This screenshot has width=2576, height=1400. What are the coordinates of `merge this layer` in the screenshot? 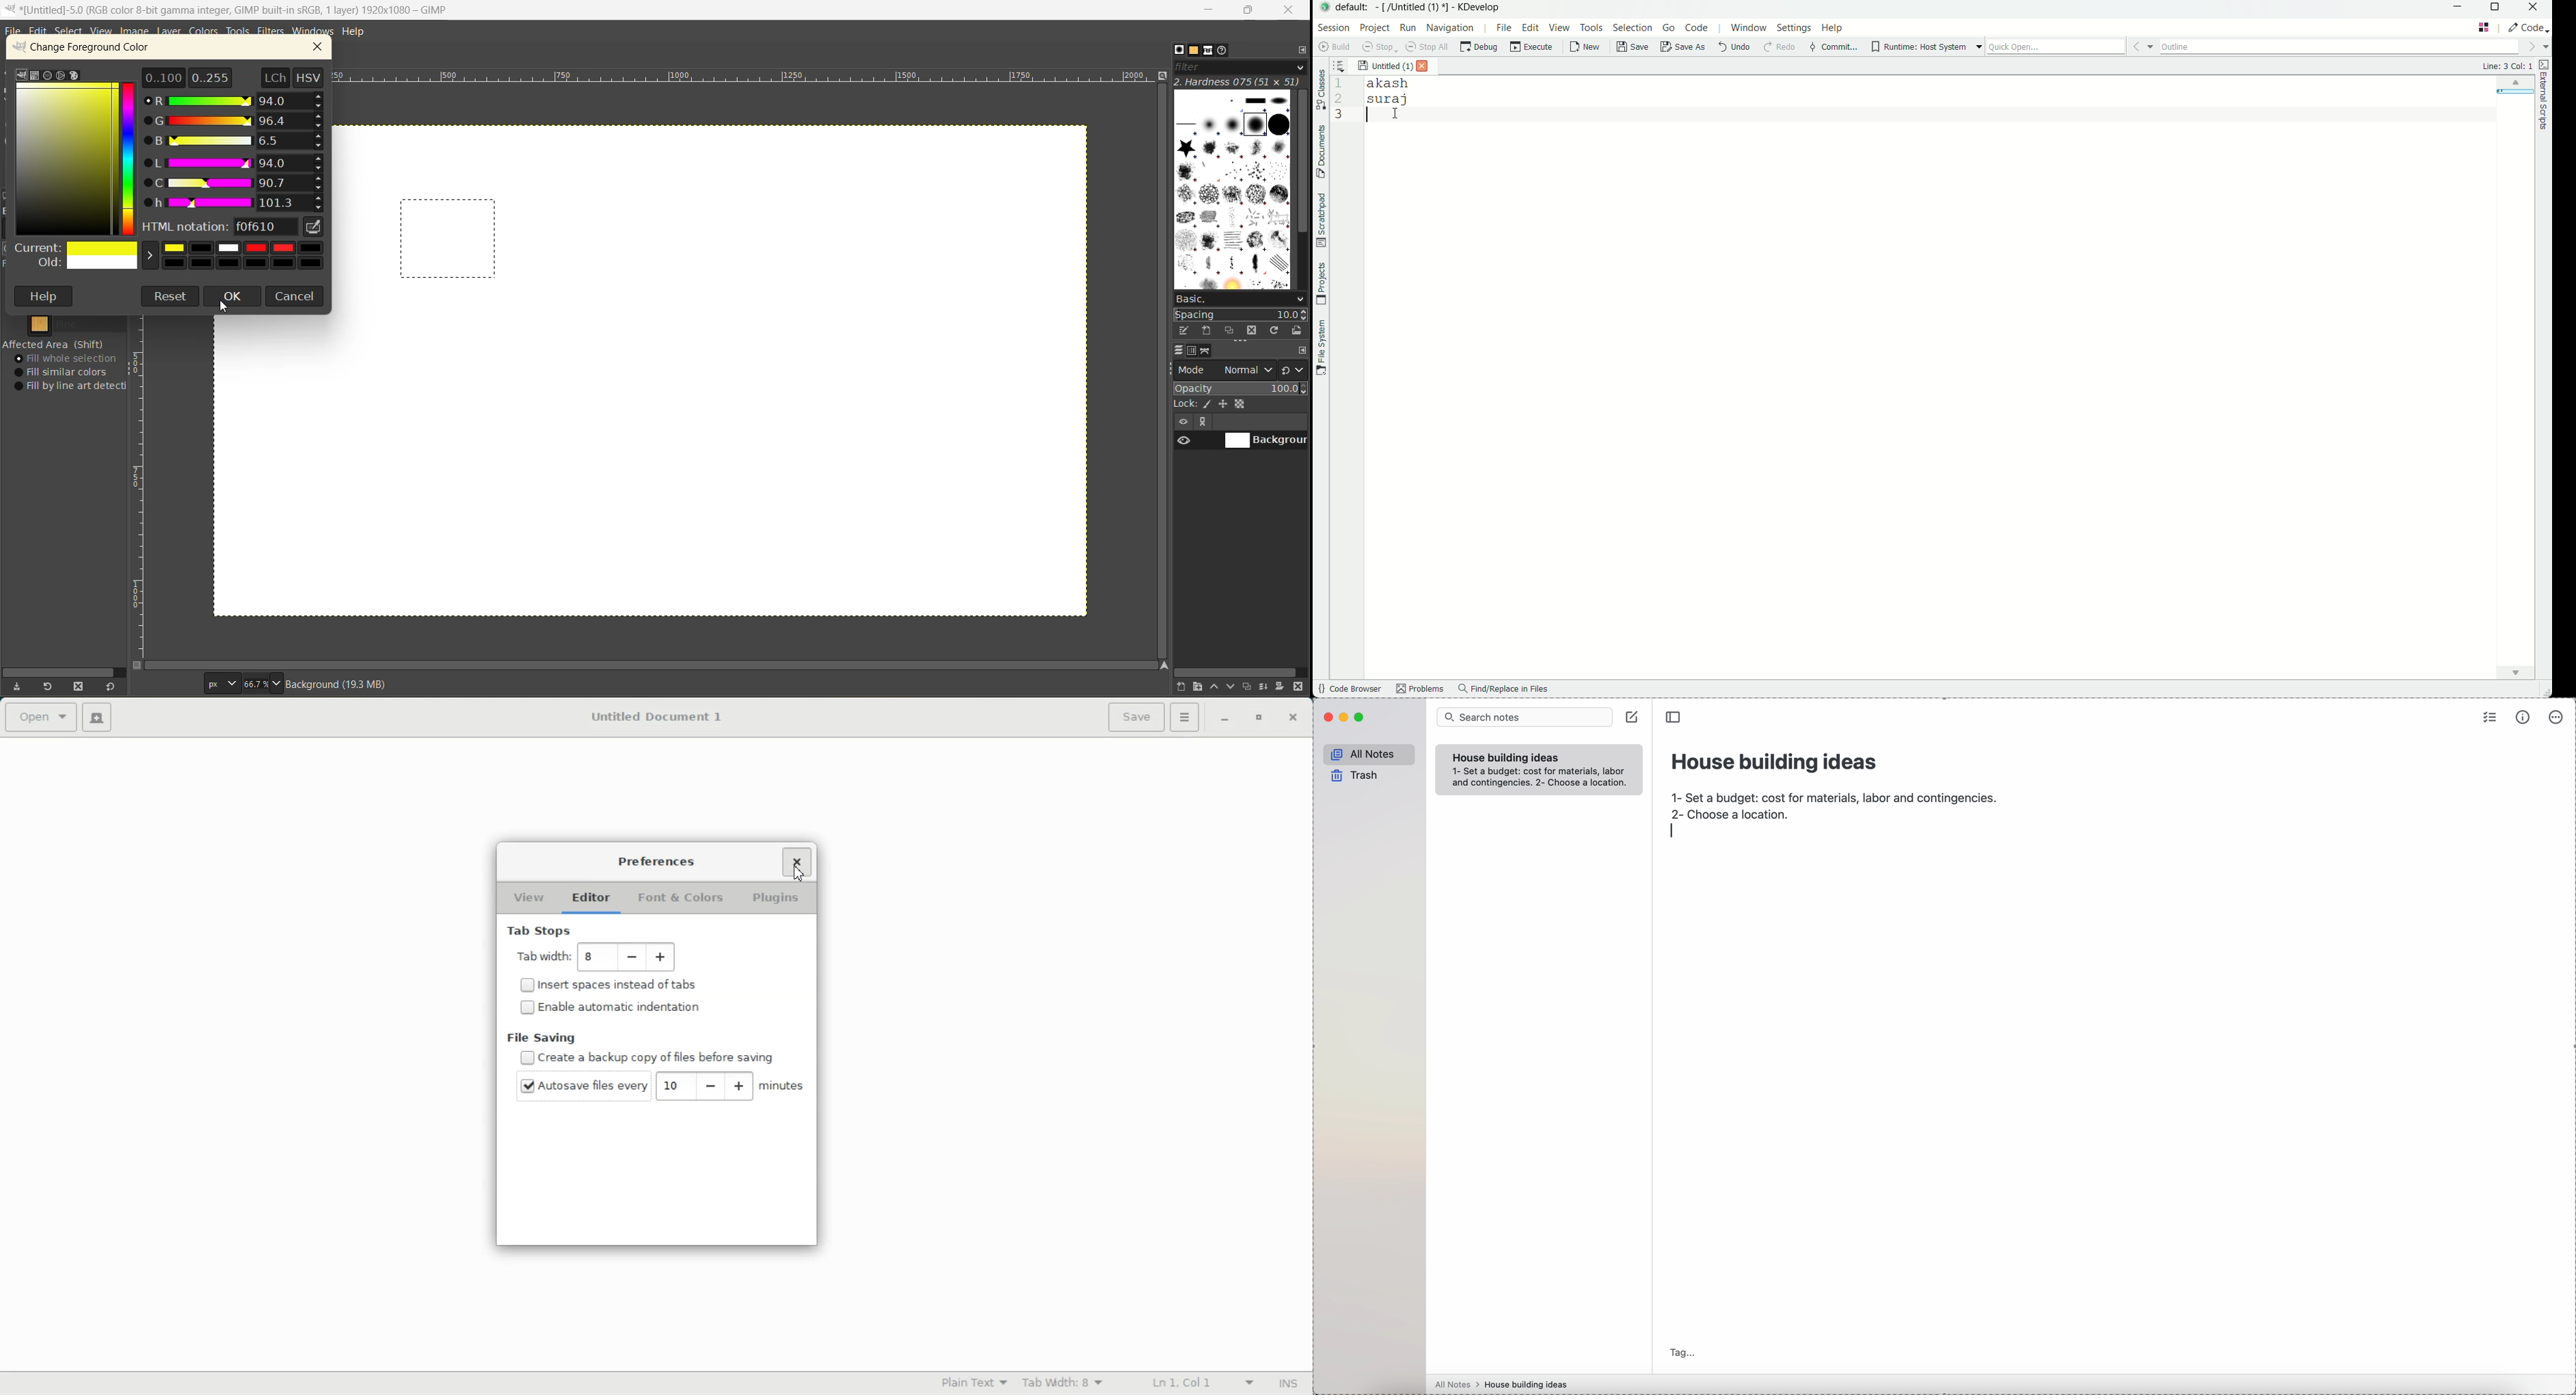 It's located at (1268, 687).